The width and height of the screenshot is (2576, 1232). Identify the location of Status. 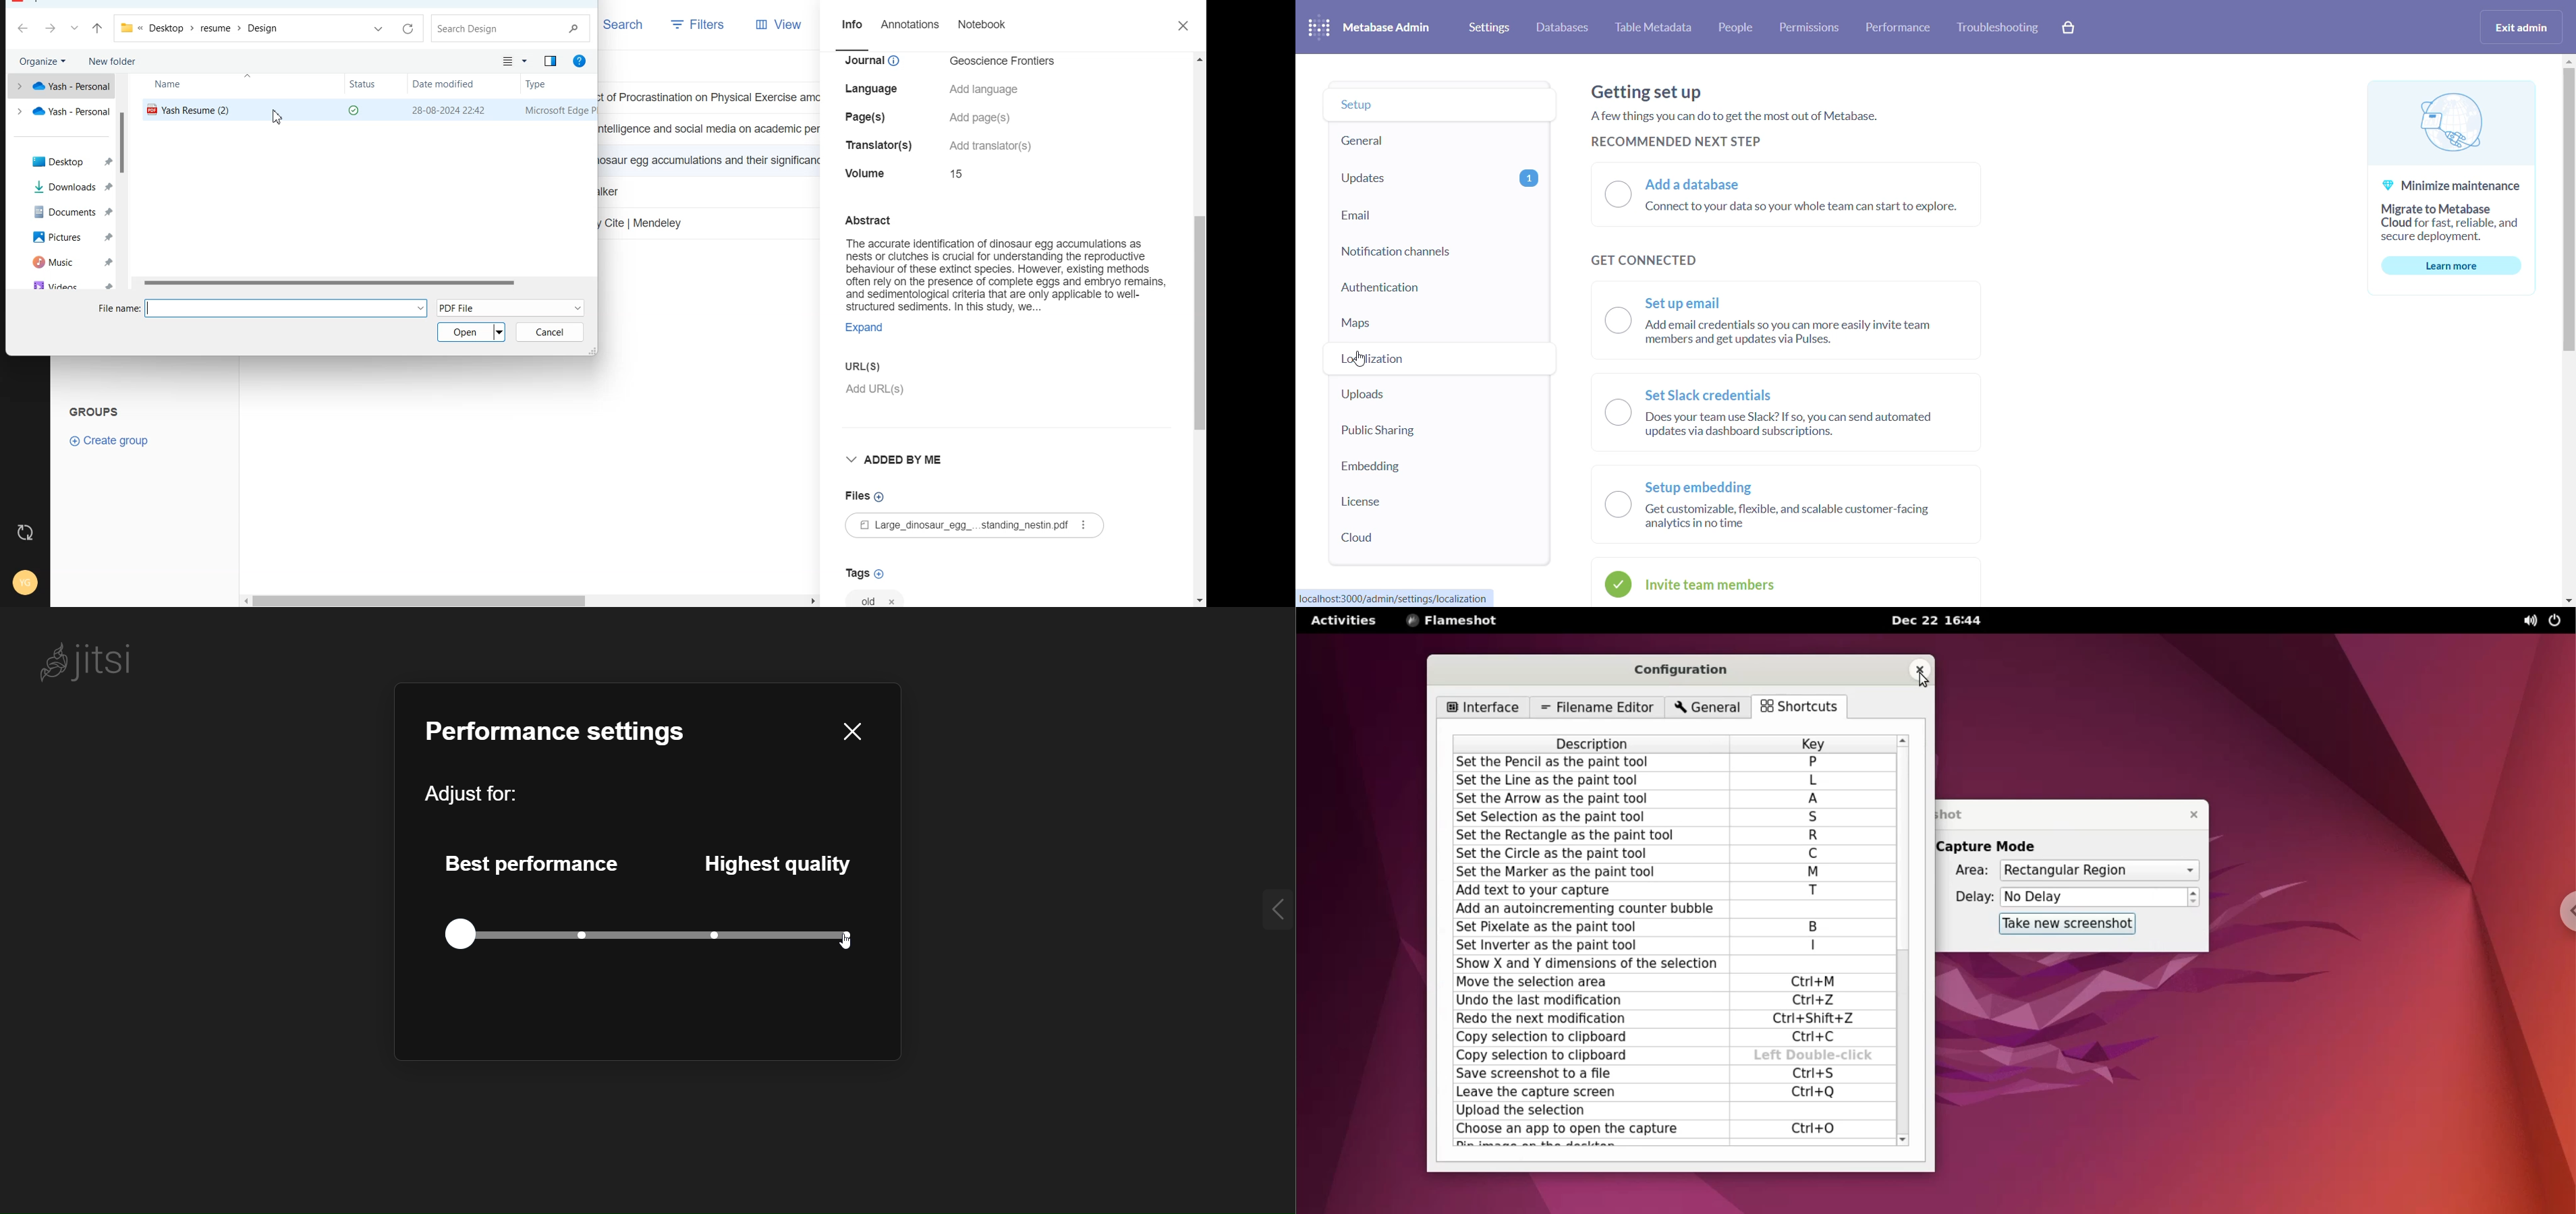
(357, 109).